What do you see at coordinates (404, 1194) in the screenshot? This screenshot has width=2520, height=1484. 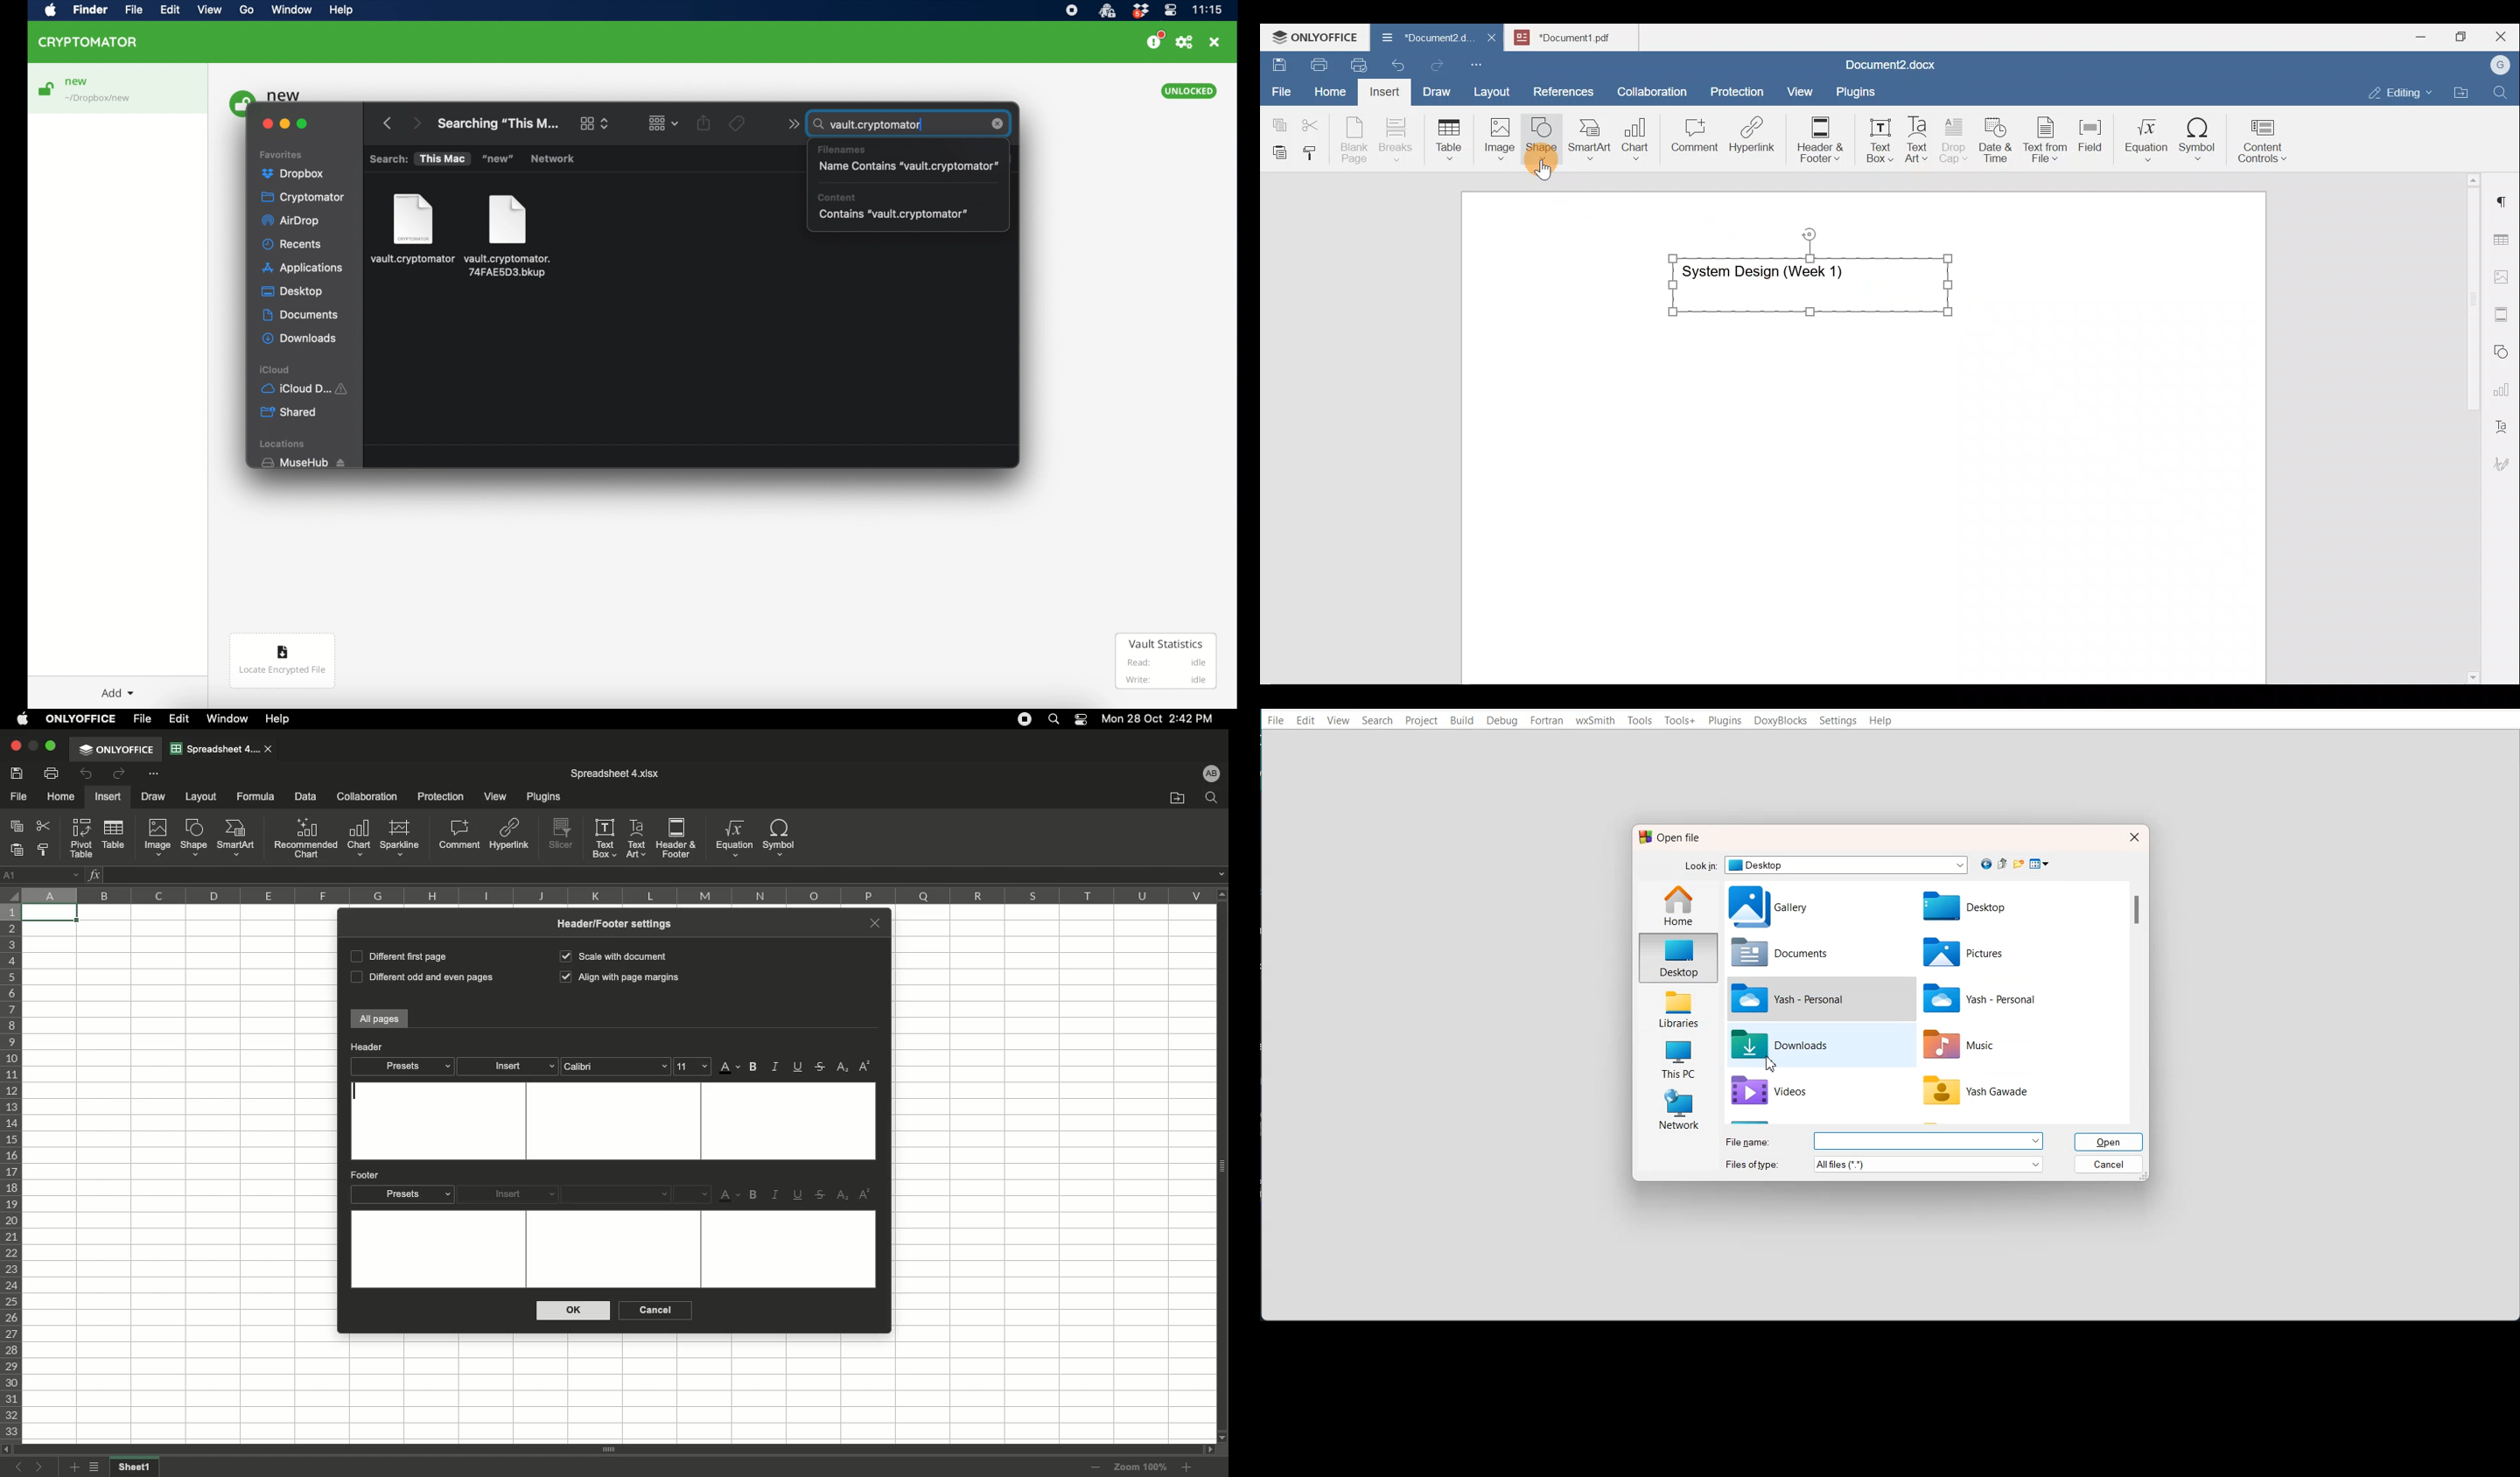 I see `Presets` at bounding box center [404, 1194].